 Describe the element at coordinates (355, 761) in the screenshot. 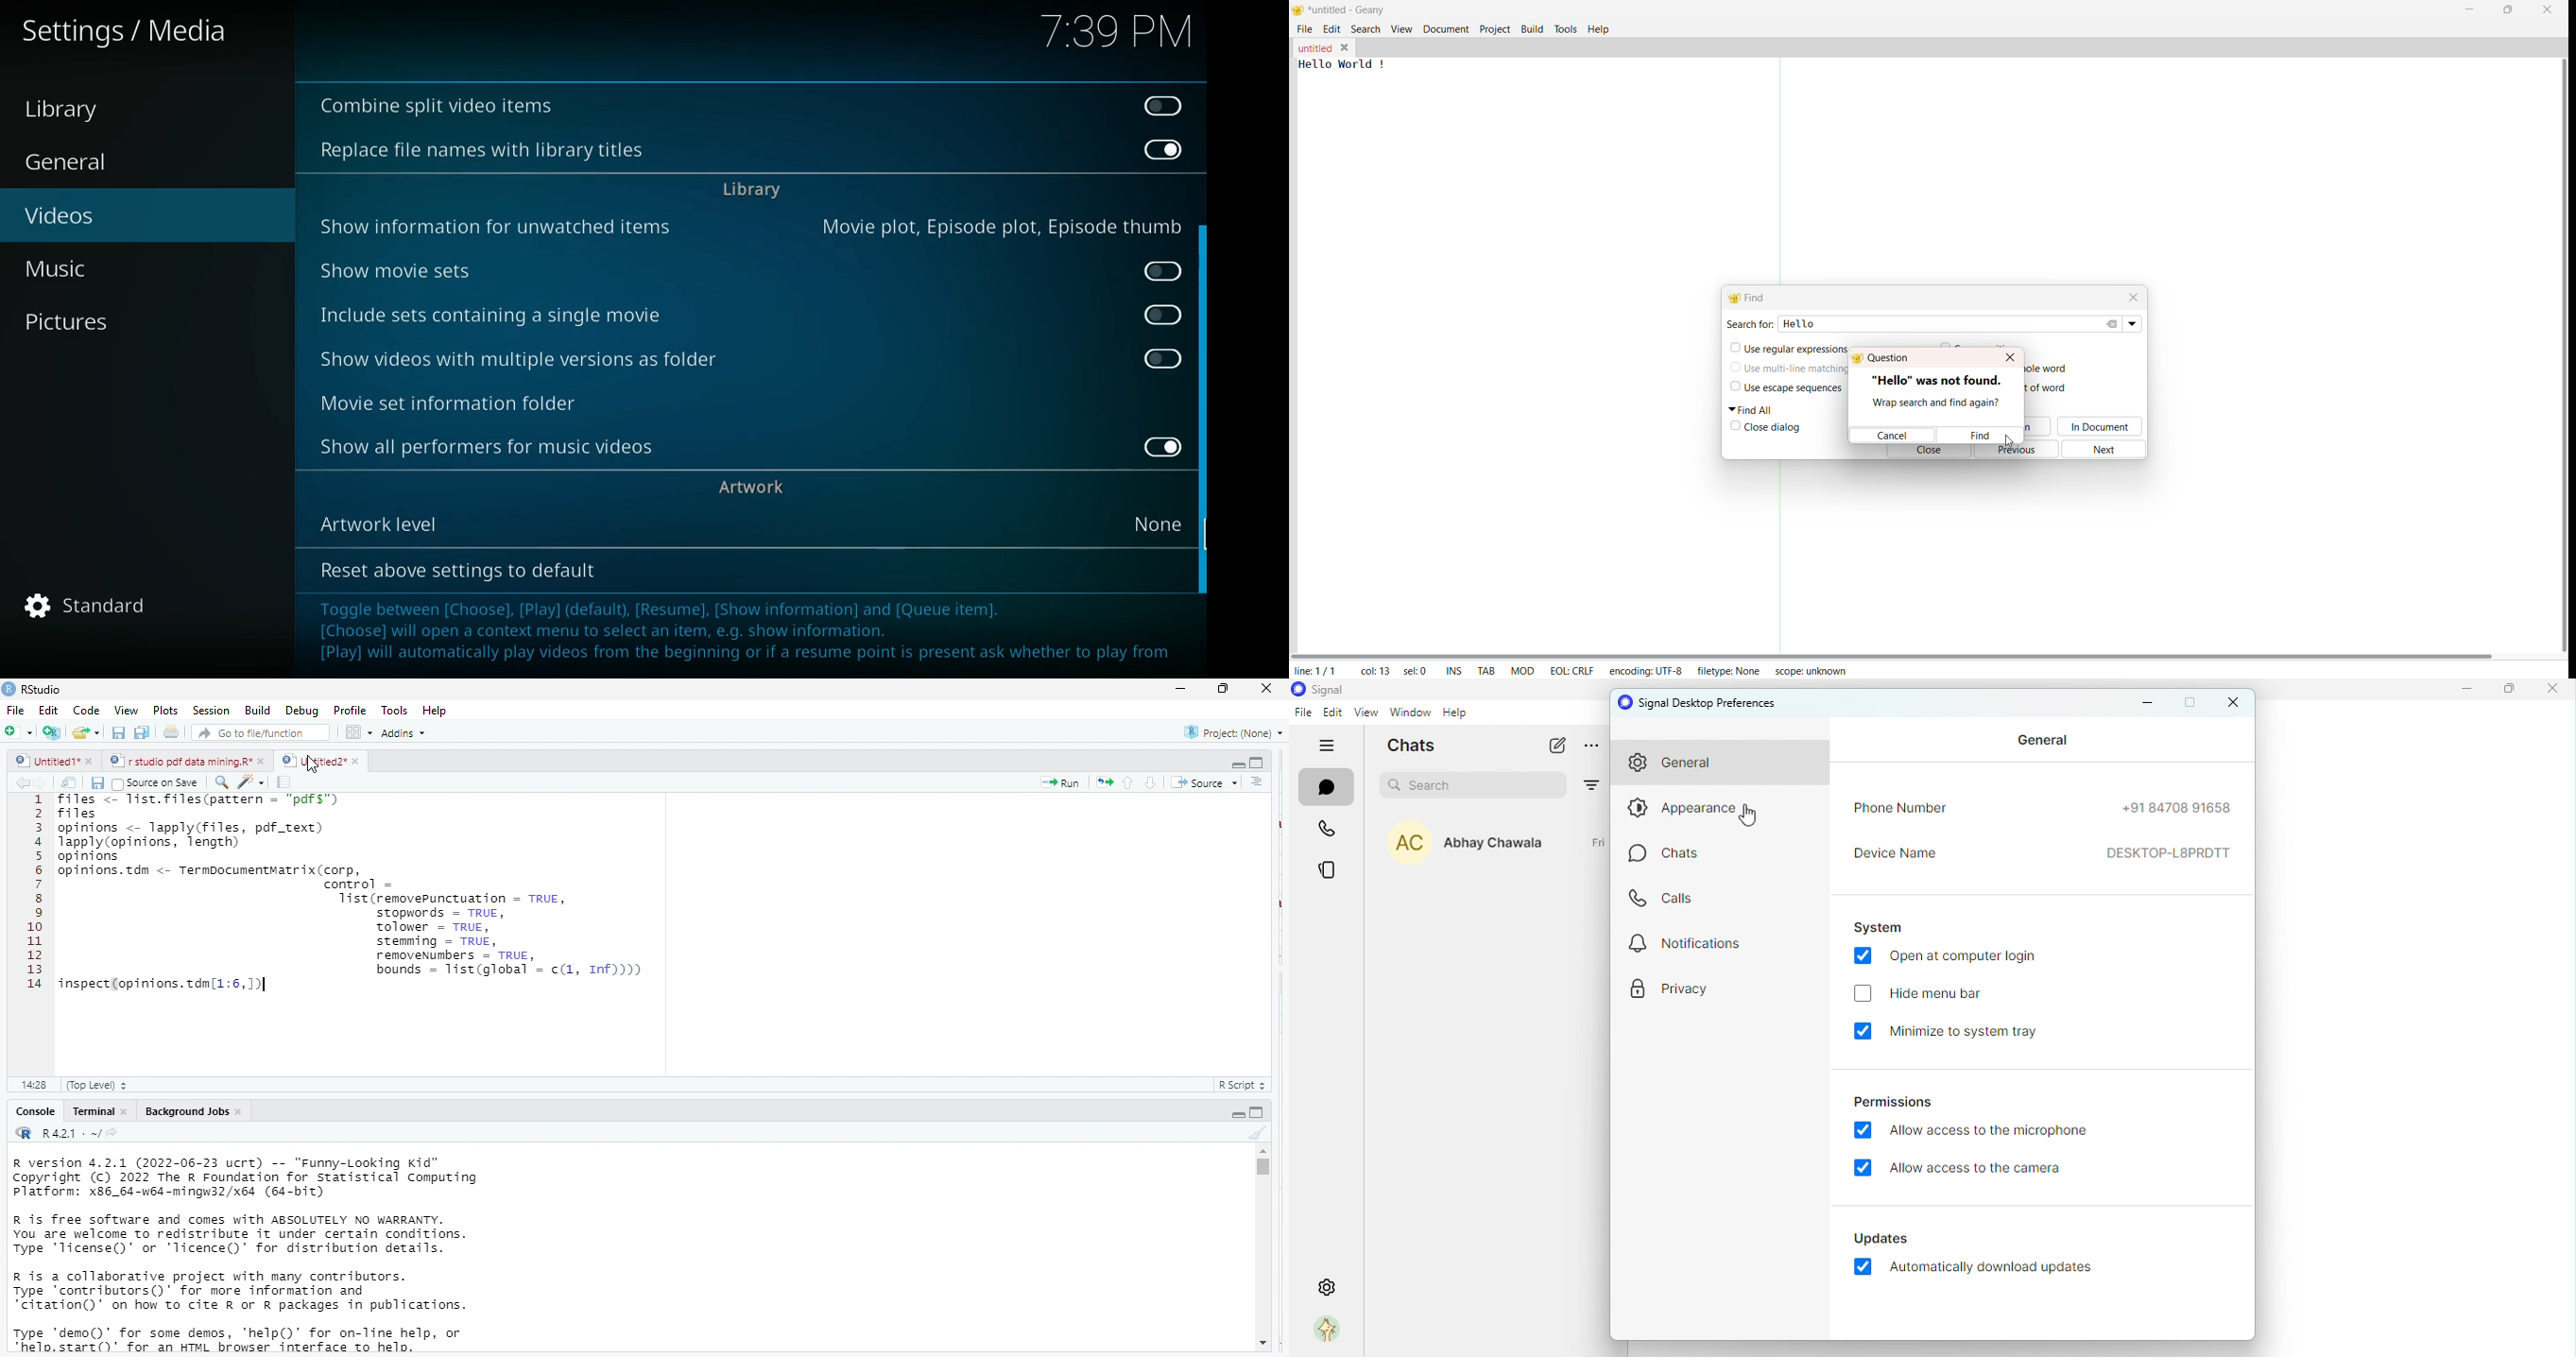

I see `close` at that location.